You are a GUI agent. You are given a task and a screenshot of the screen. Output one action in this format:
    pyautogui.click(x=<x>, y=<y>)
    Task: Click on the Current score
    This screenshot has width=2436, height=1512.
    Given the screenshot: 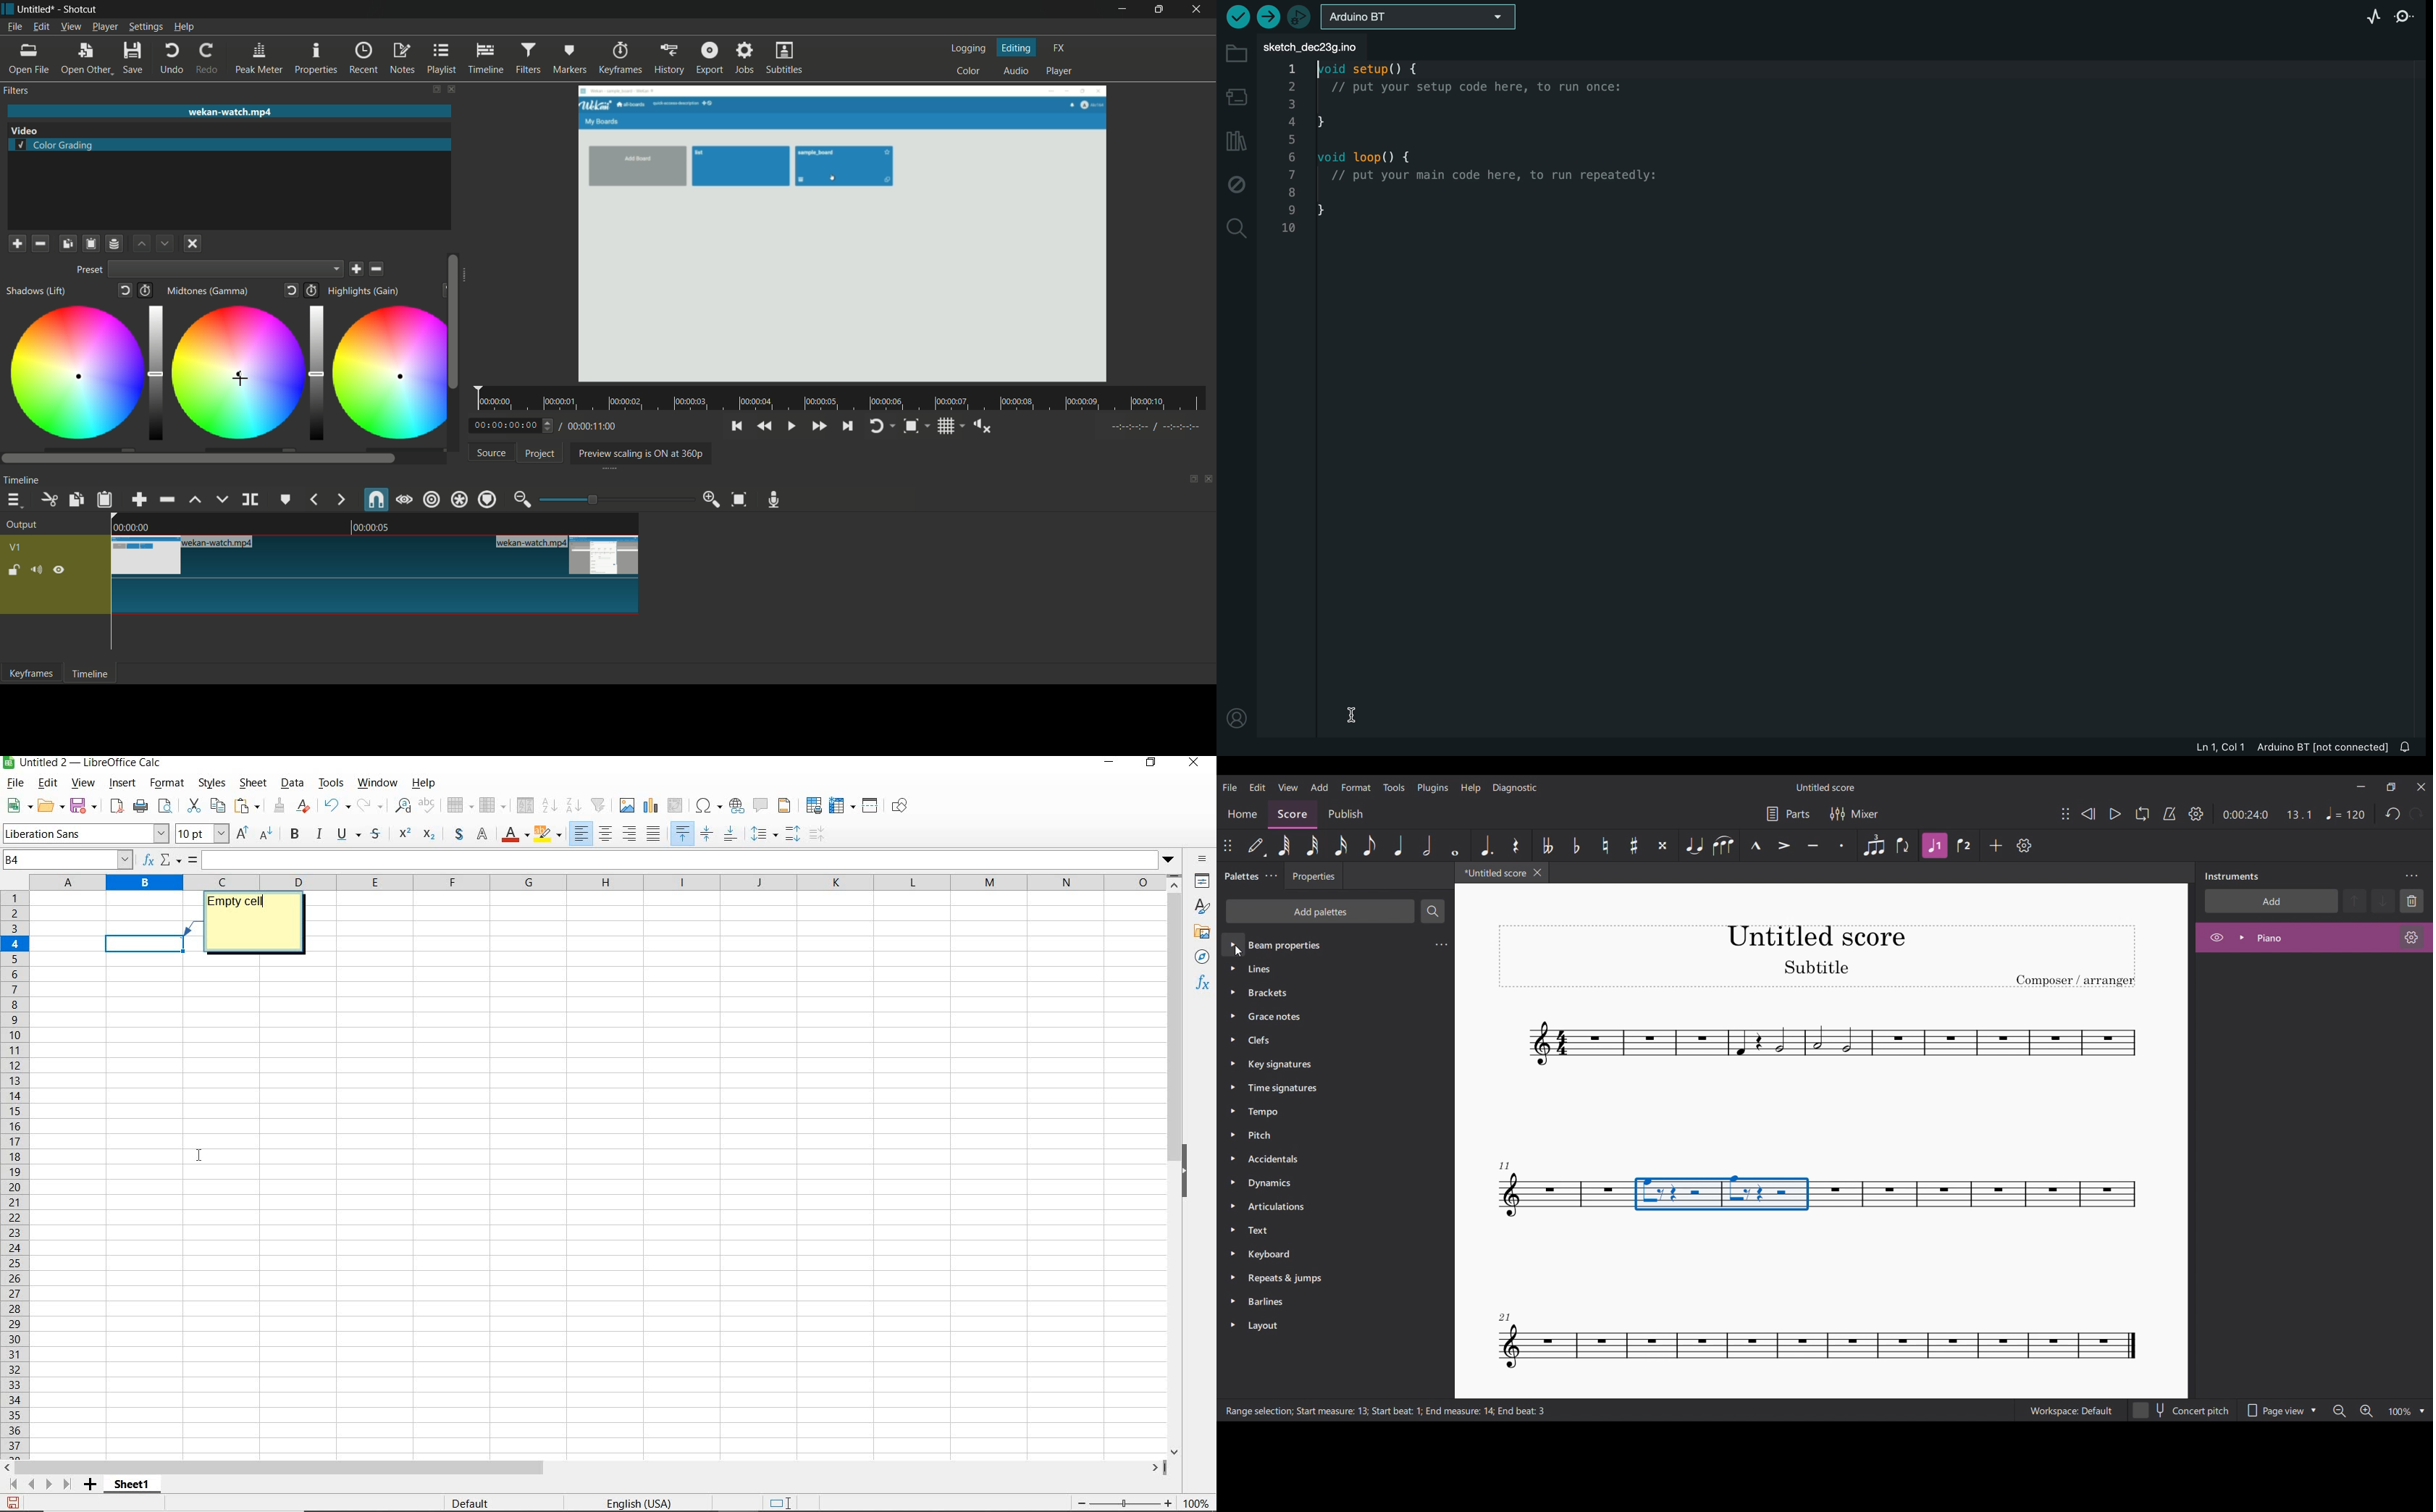 What is the action you would take?
    pyautogui.click(x=1491, y=875)
    